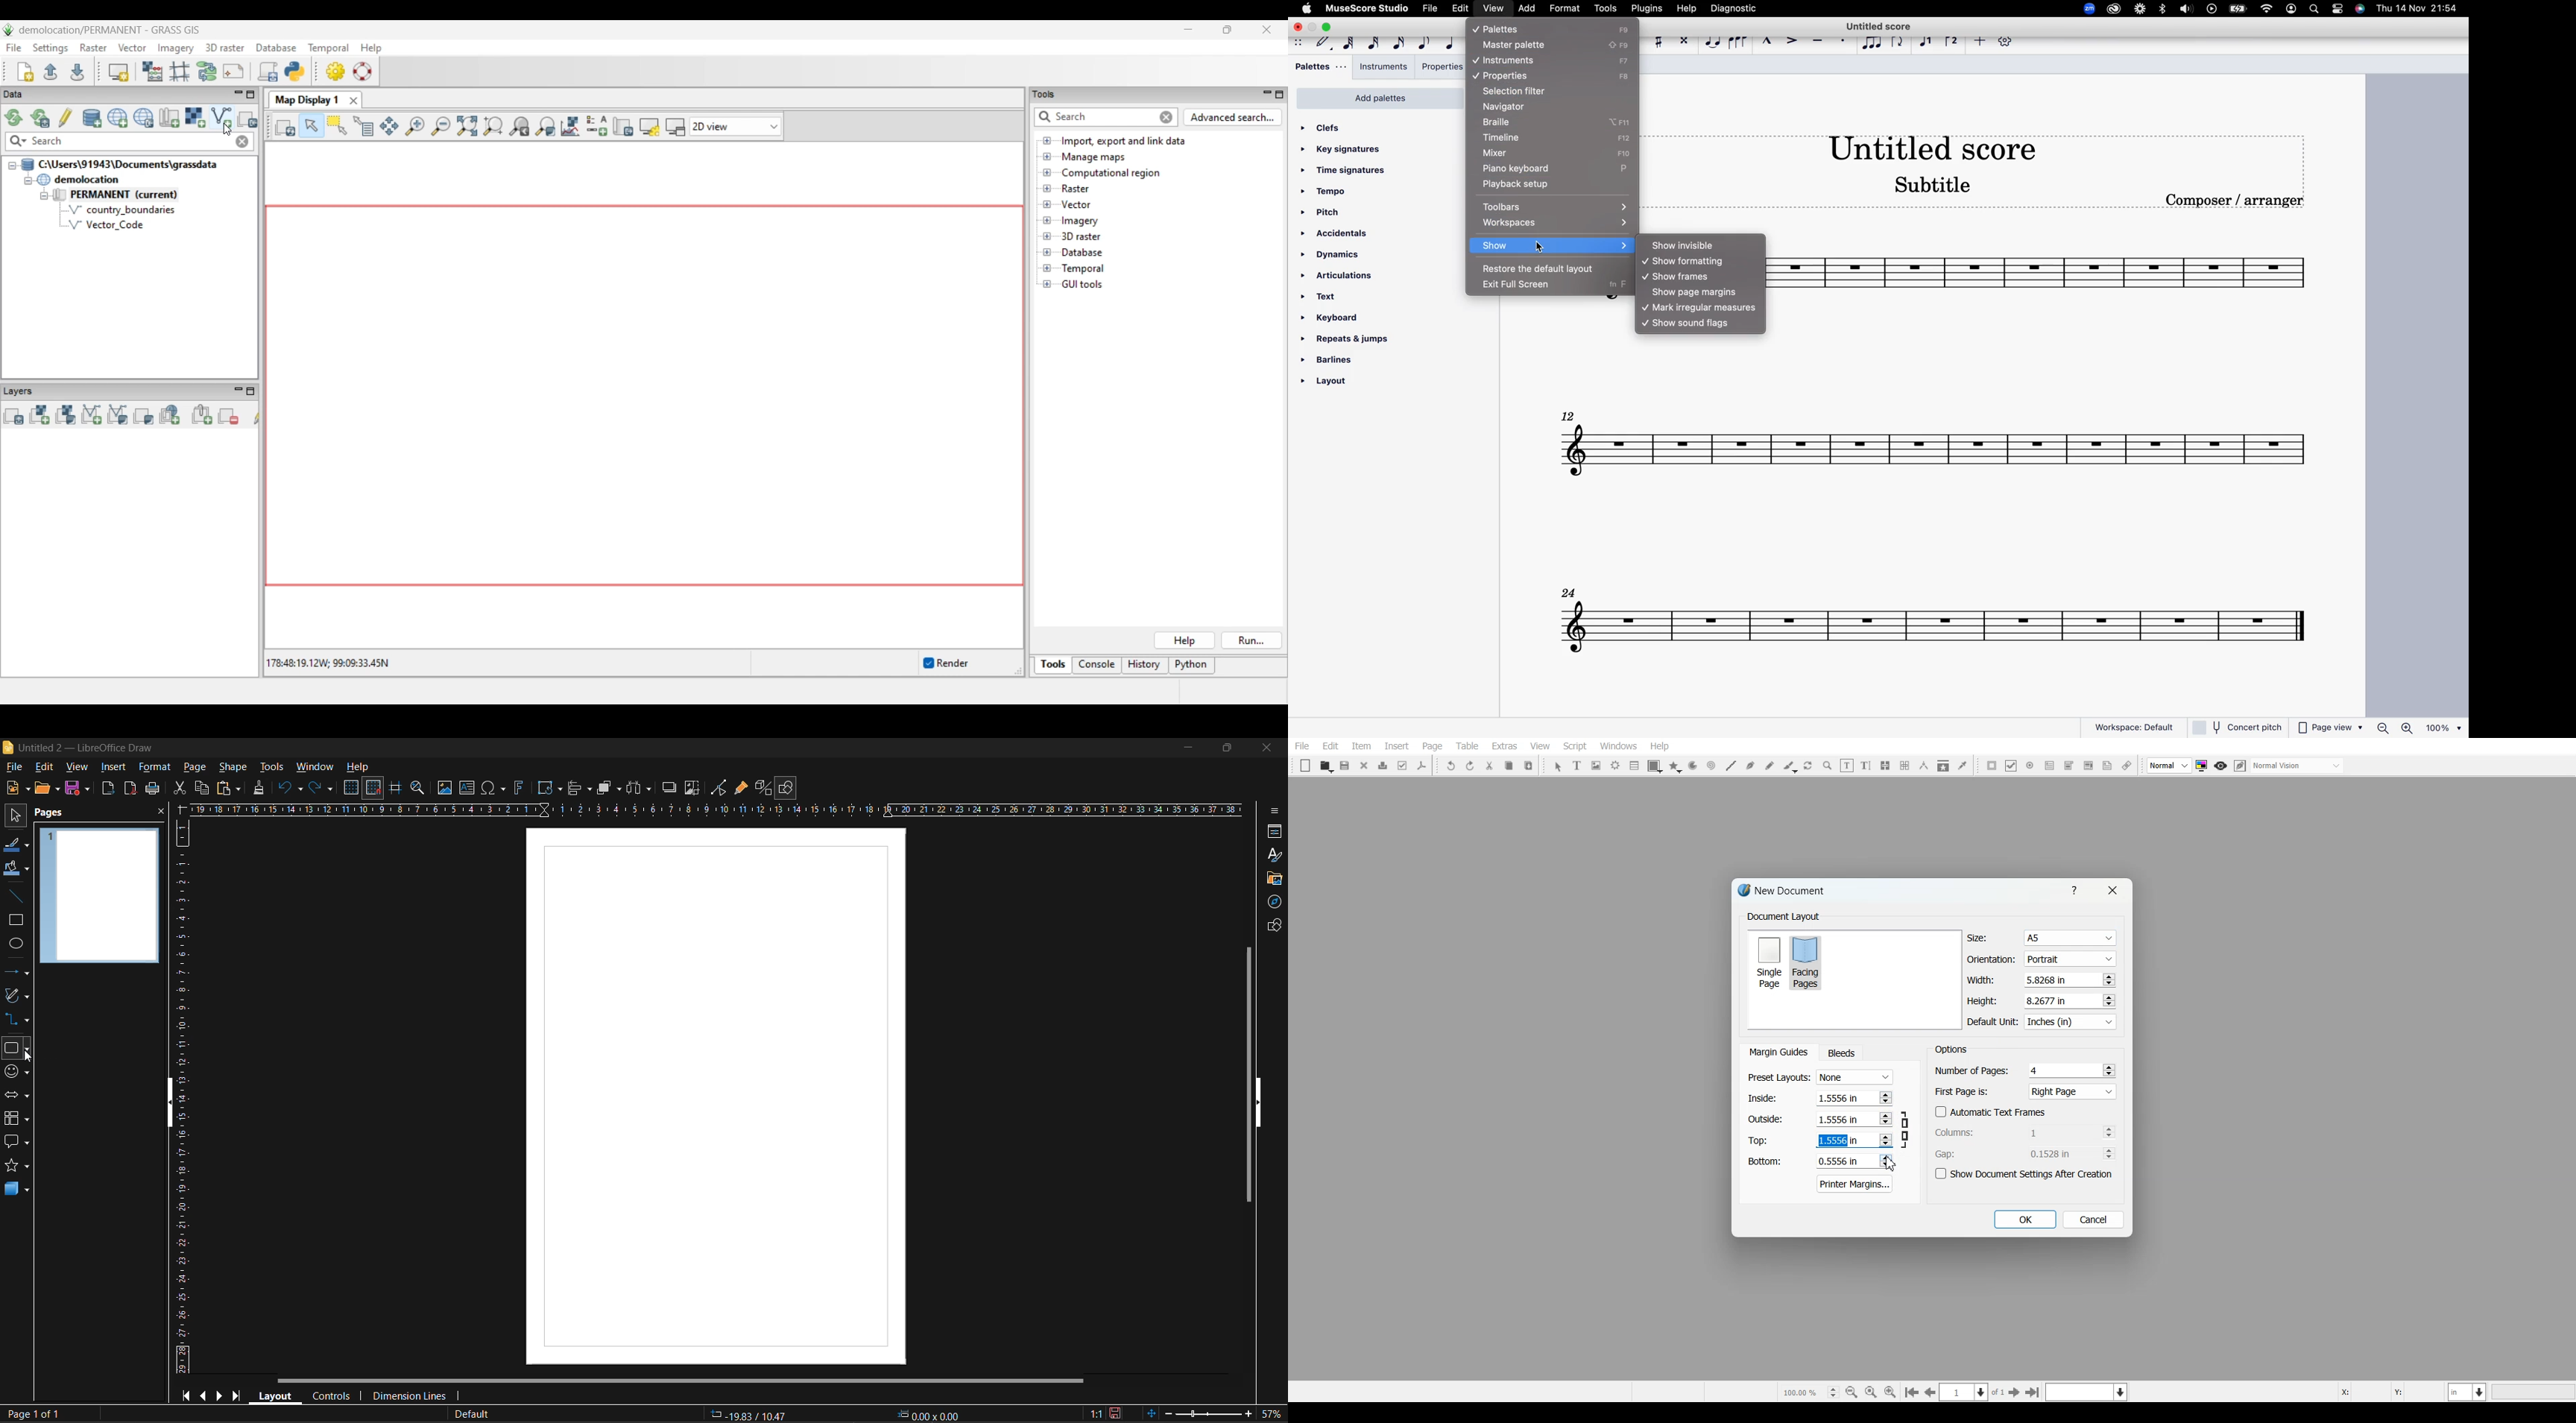  I want to click on A5, so click(2069, 939).